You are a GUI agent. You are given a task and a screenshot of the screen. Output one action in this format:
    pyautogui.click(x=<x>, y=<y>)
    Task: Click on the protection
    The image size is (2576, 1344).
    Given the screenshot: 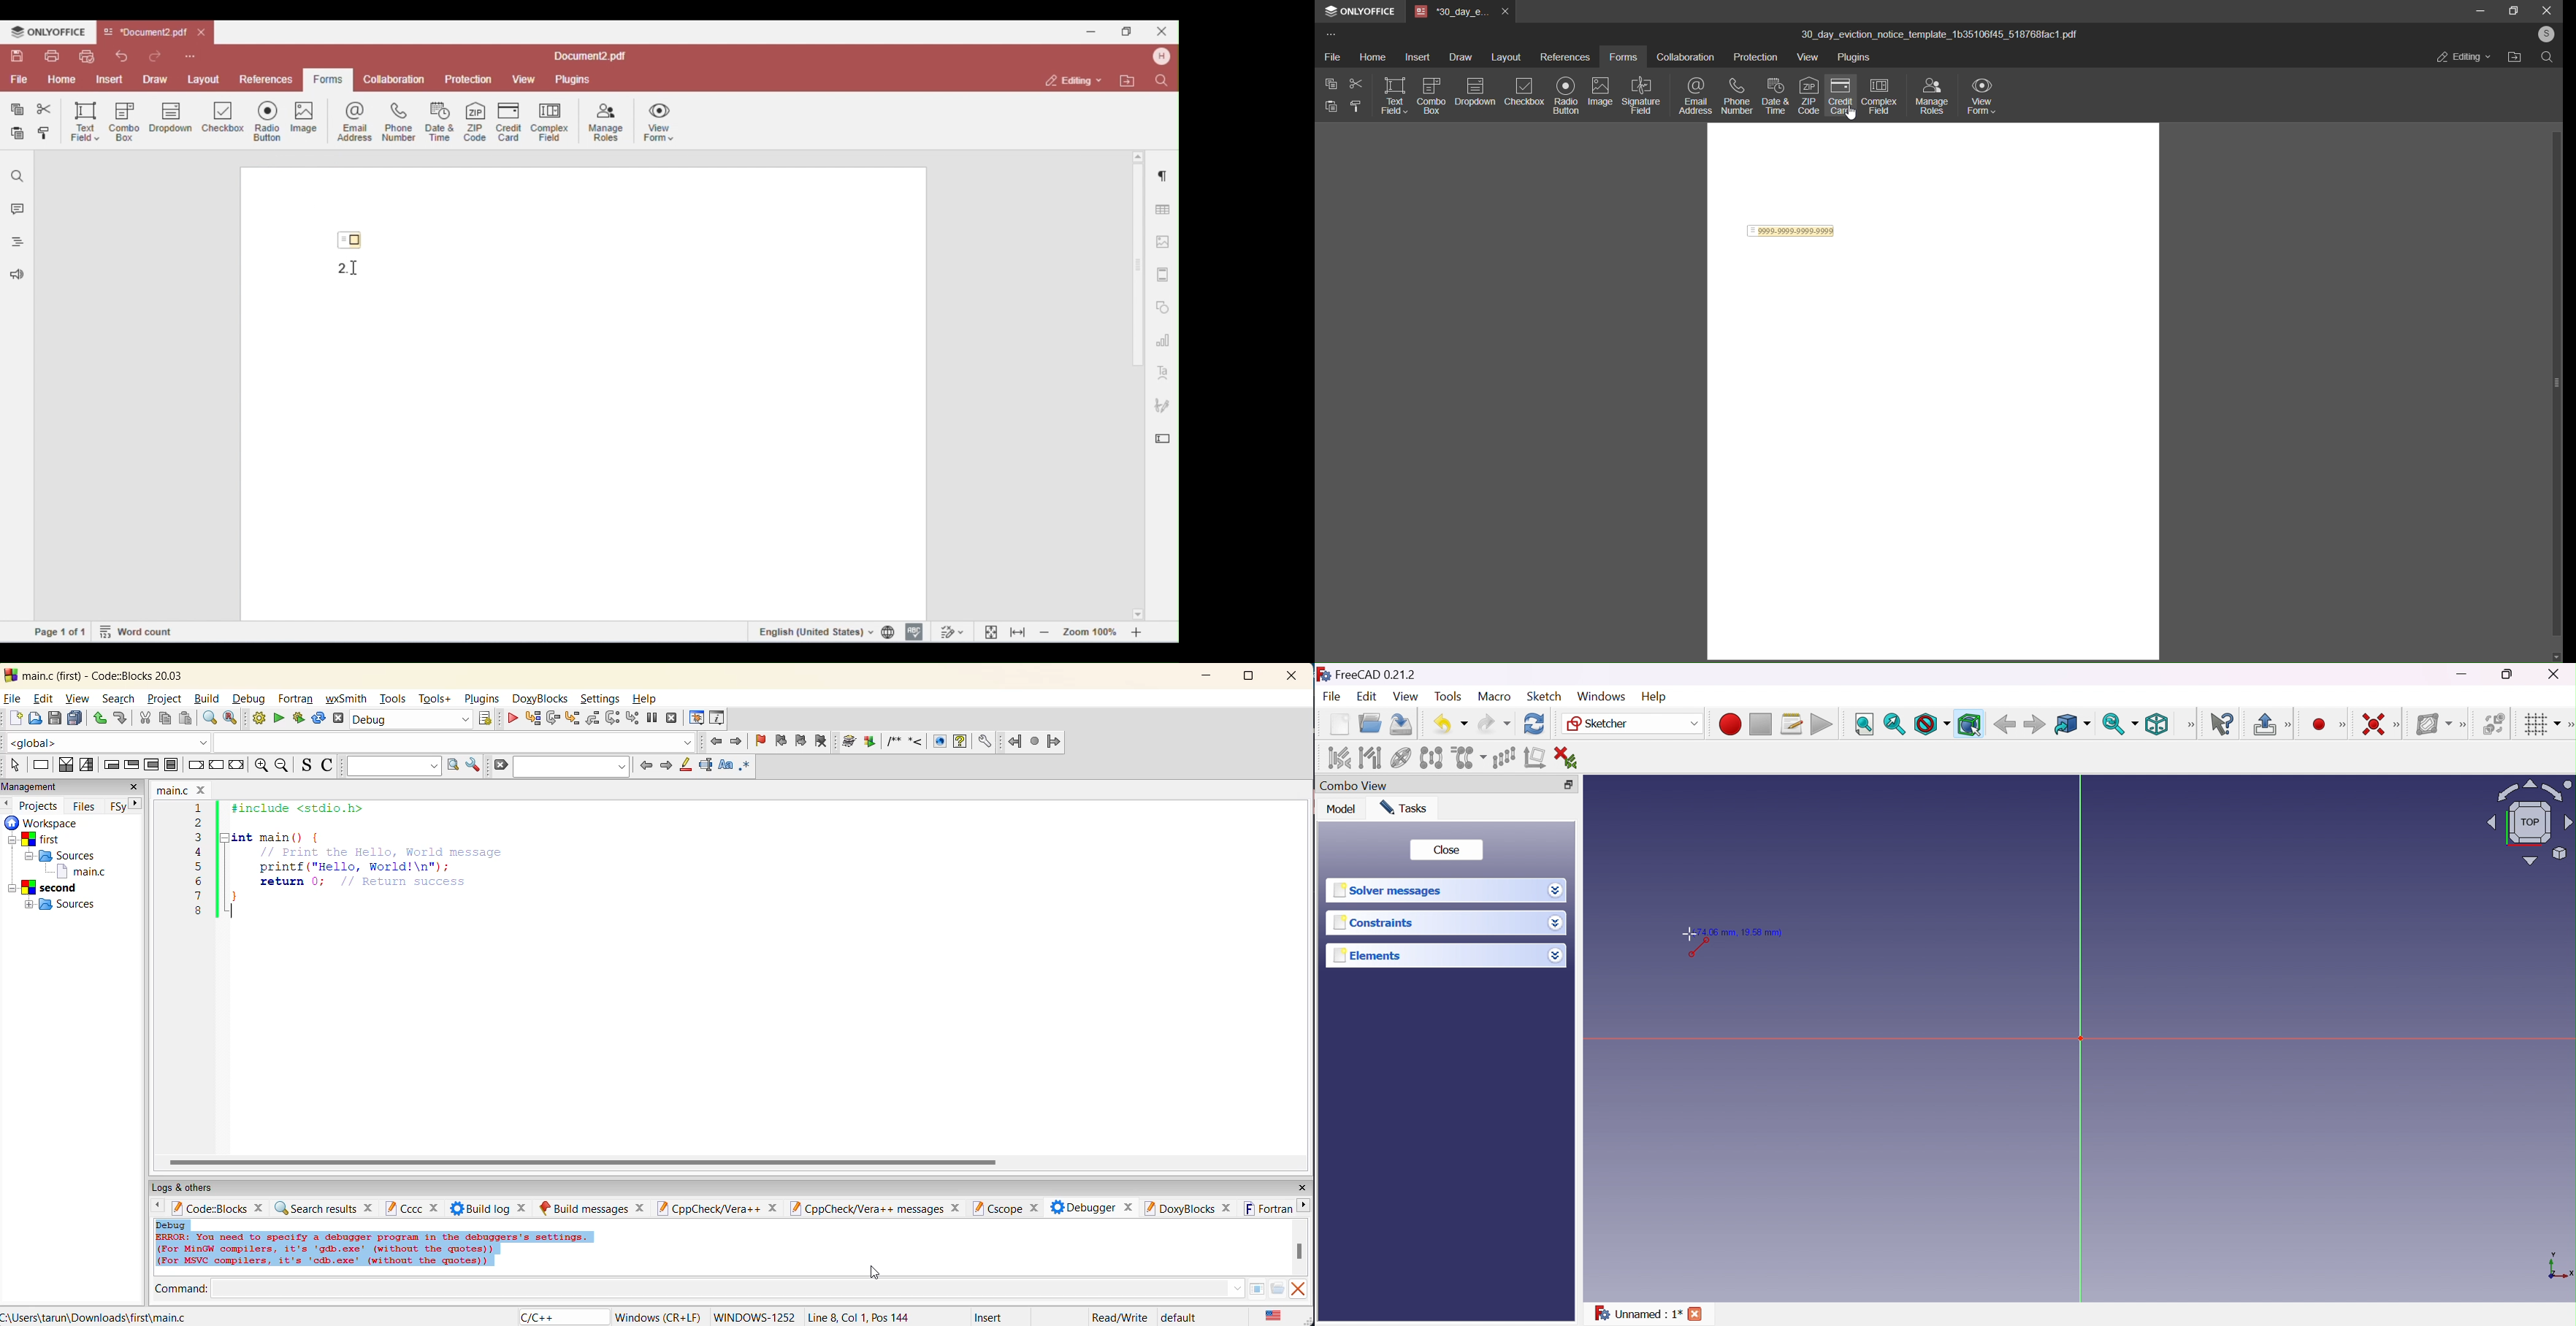 What is the action you would take?
    pyautogui.click(x=1756, y=56)
    